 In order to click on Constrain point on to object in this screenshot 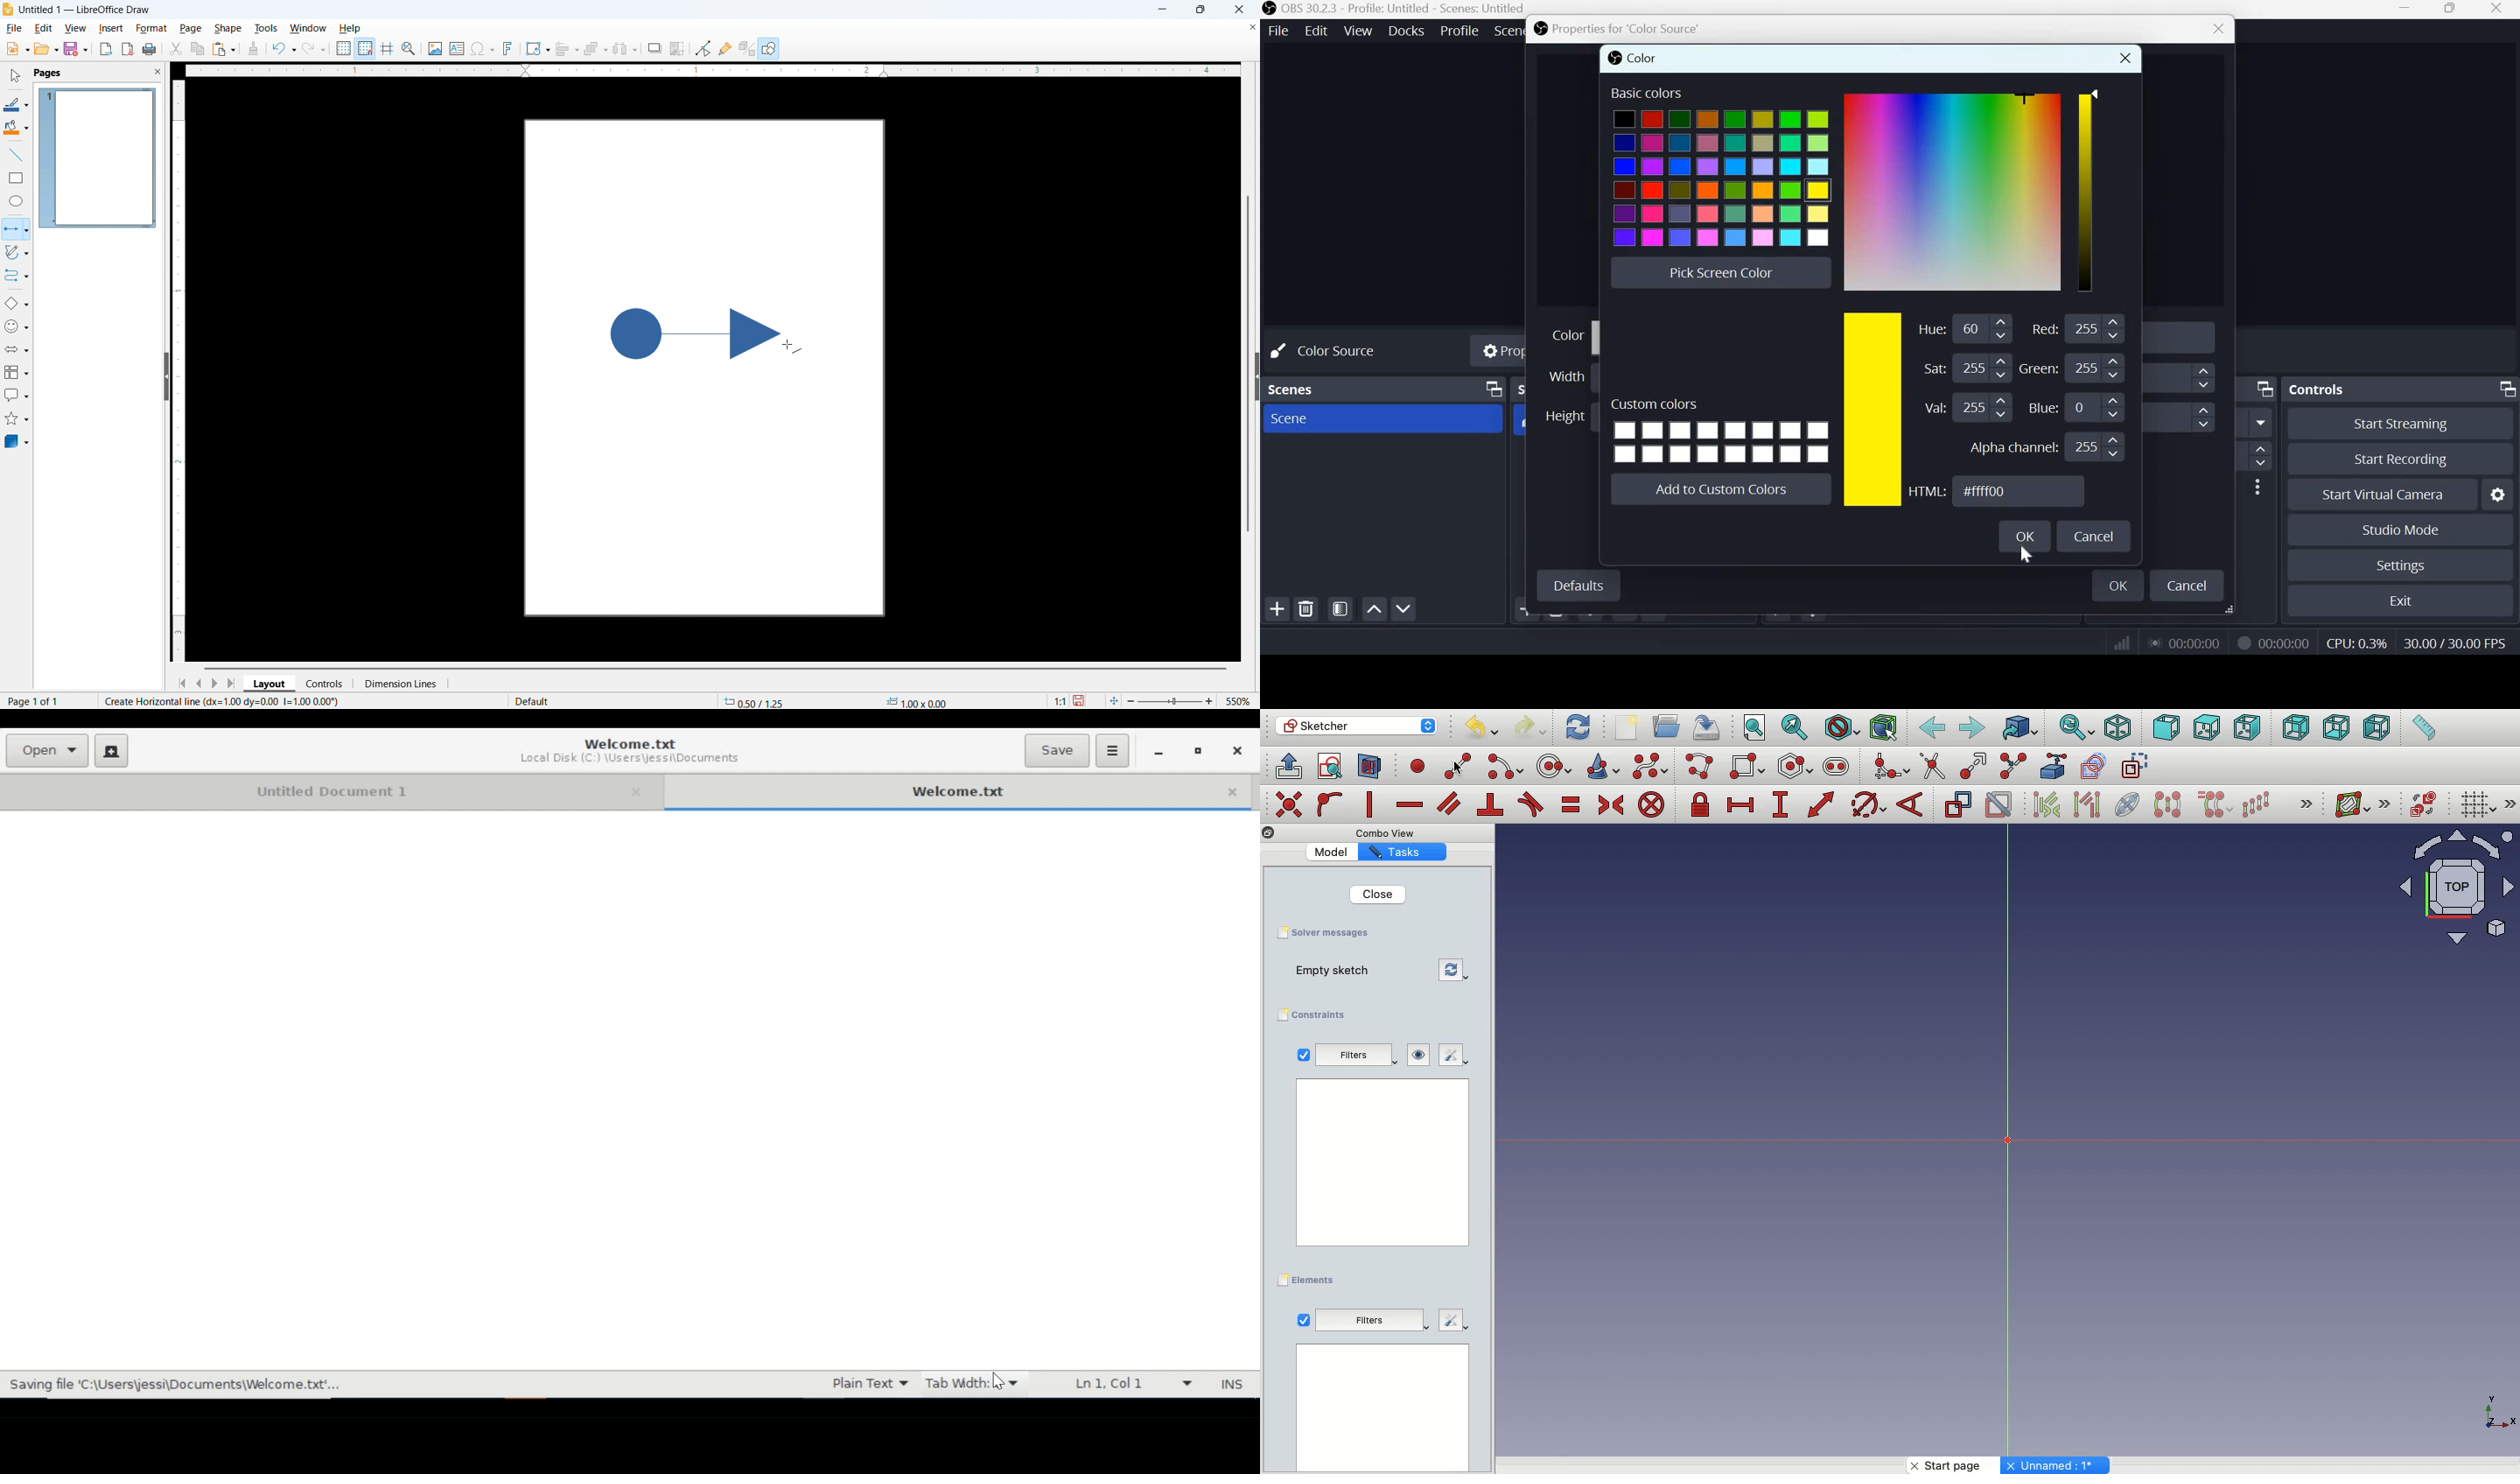, I will do `click(1330, 806)`.